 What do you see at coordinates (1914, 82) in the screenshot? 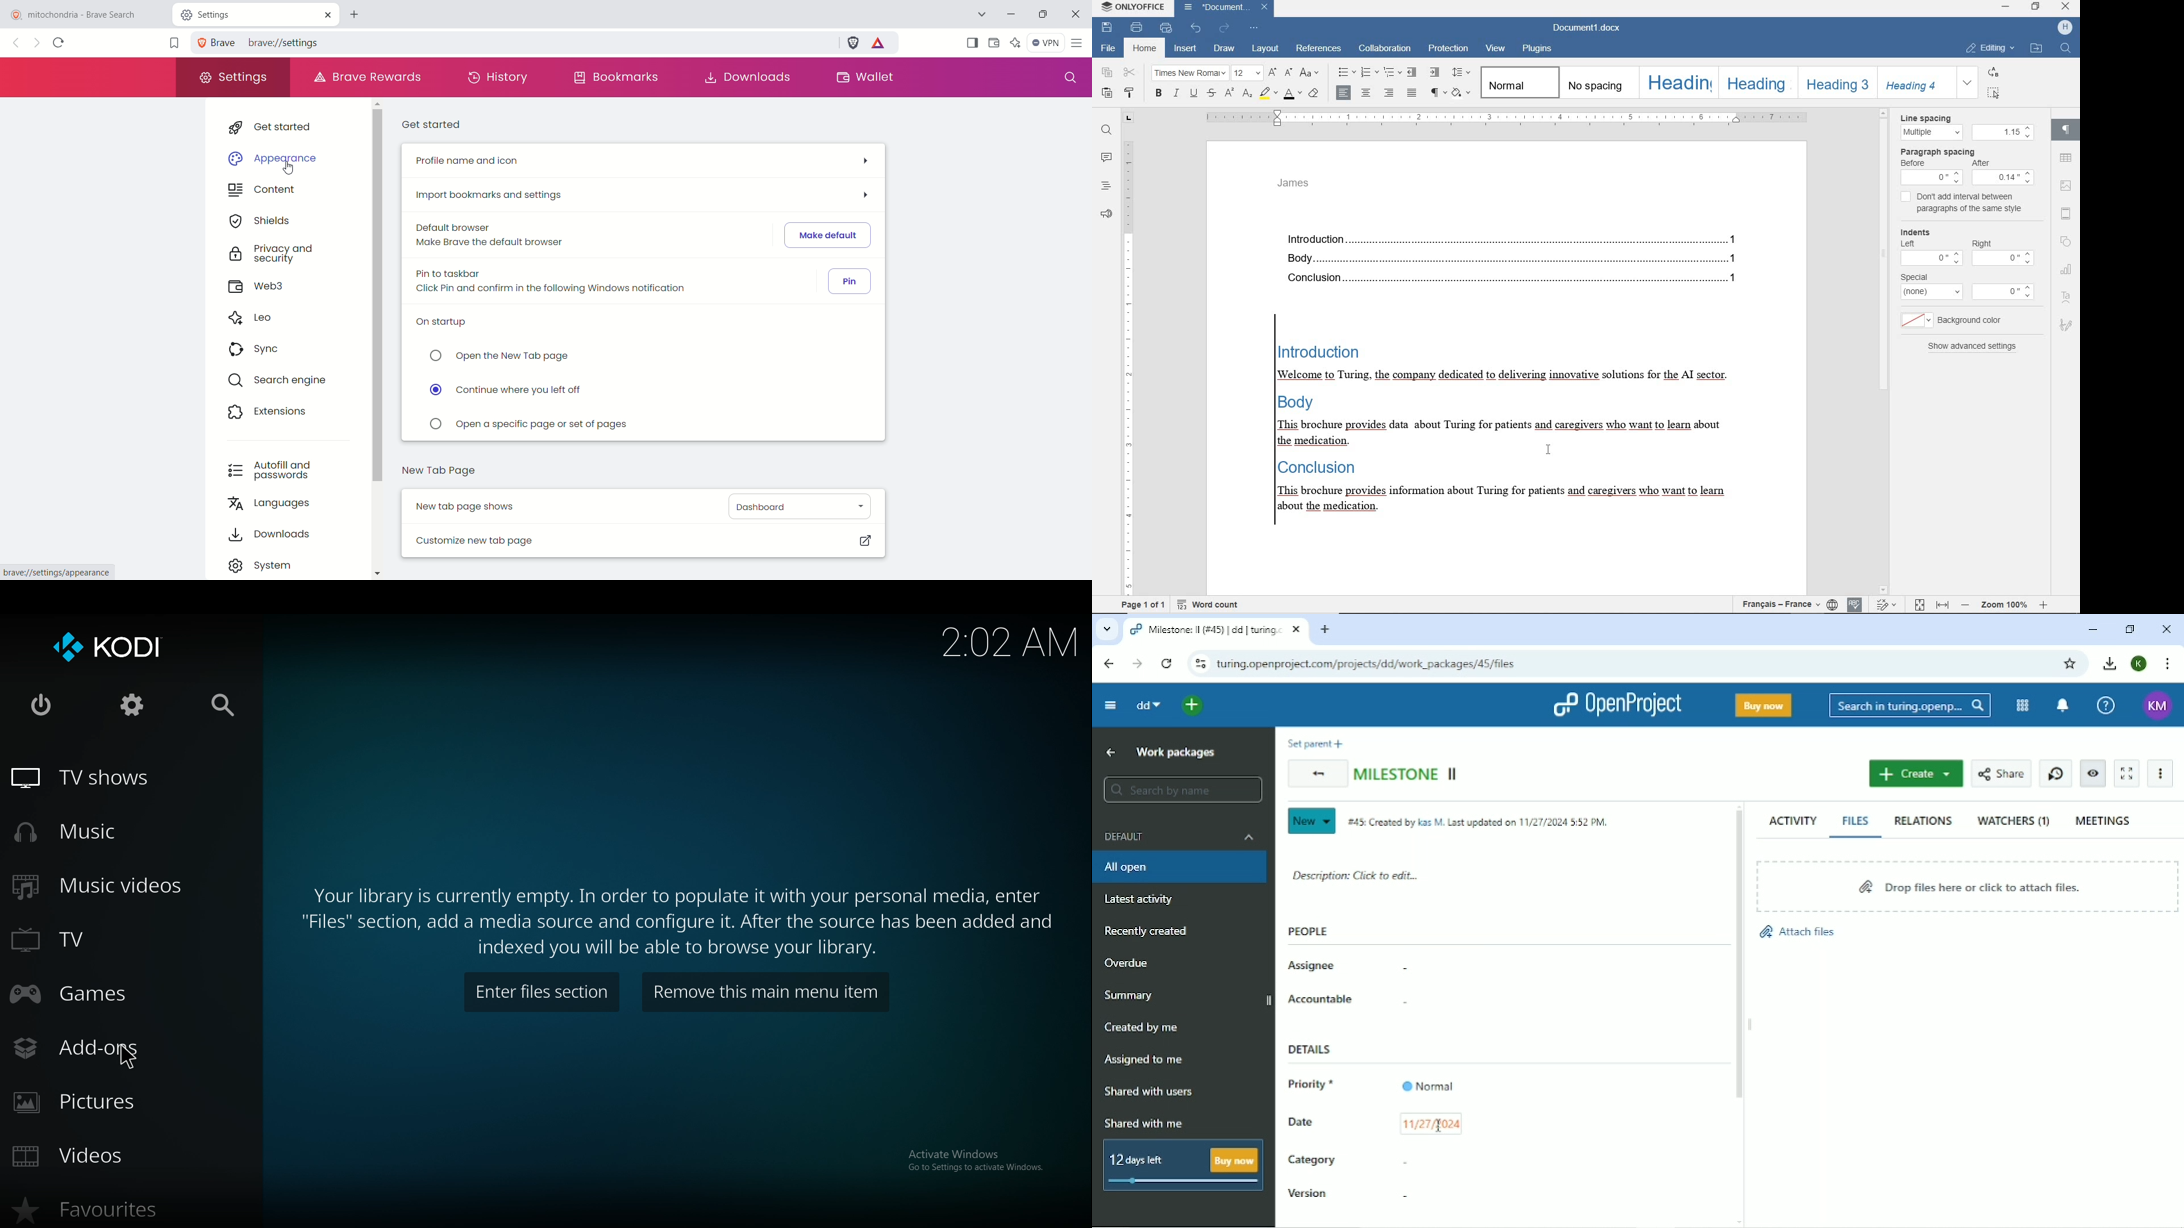
I see `heading 4` at bounding box center [1914, 82].